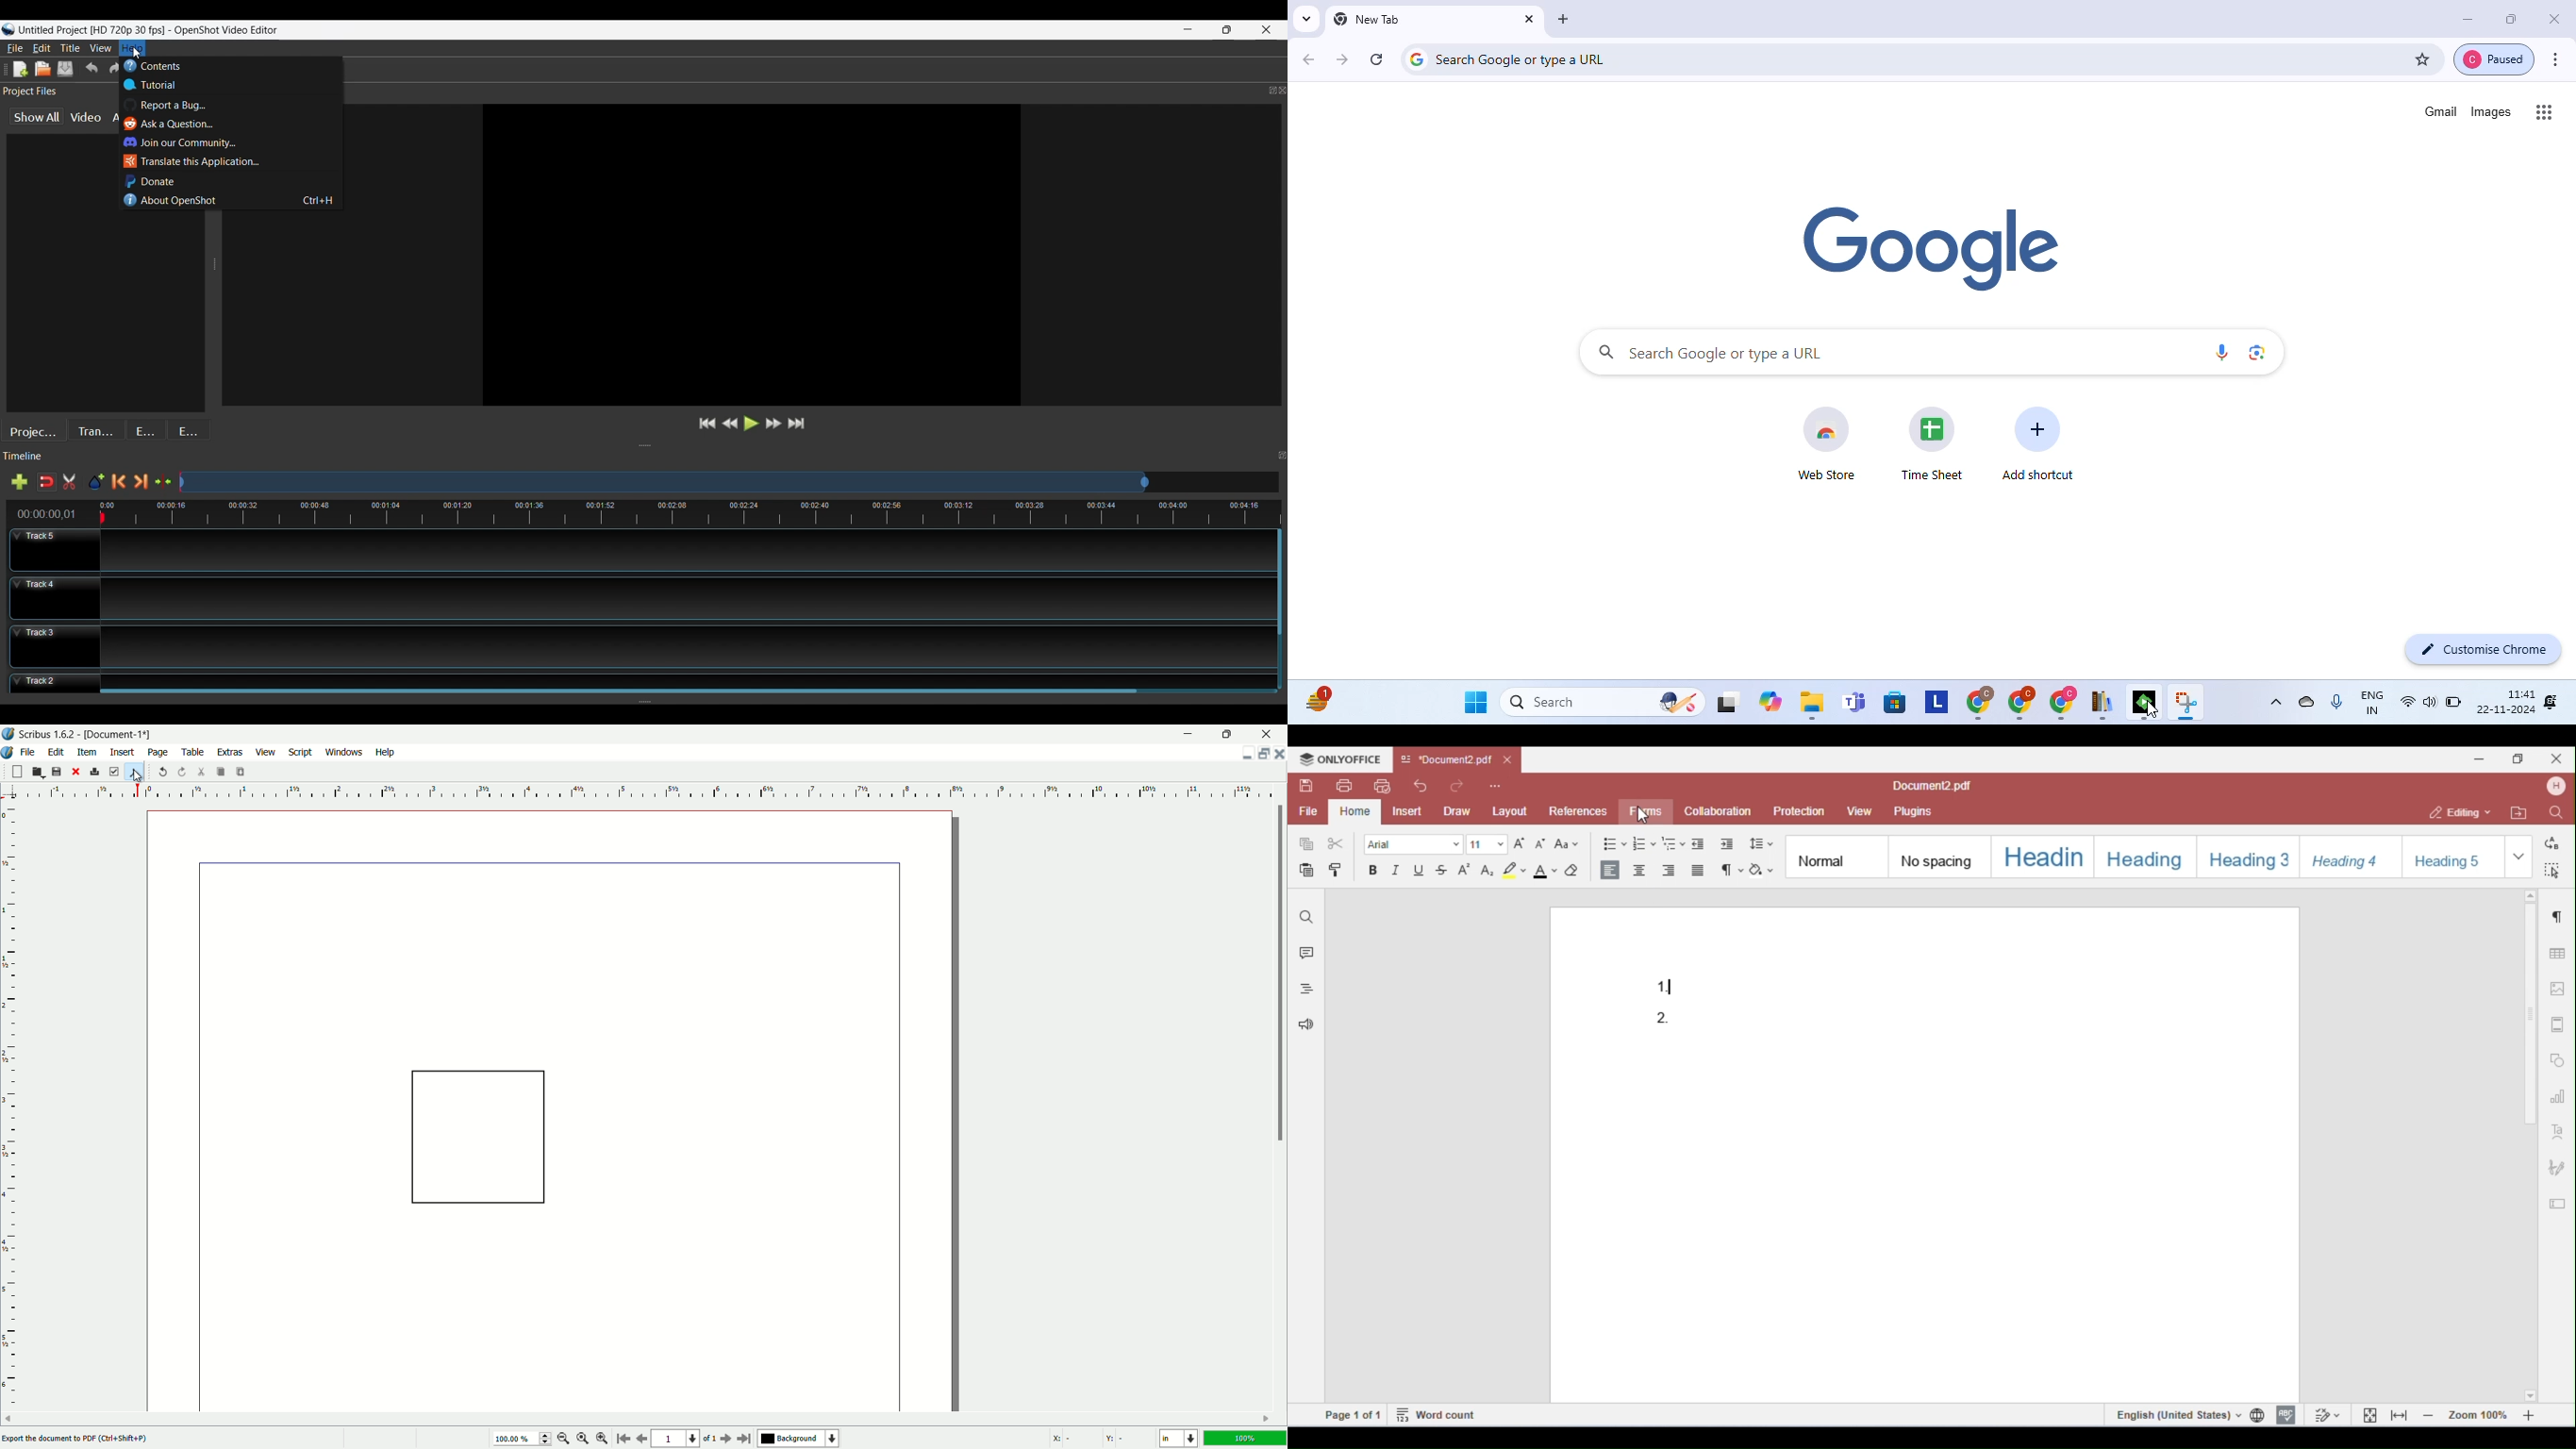  I want to click on maximize, so click(1225, 735).